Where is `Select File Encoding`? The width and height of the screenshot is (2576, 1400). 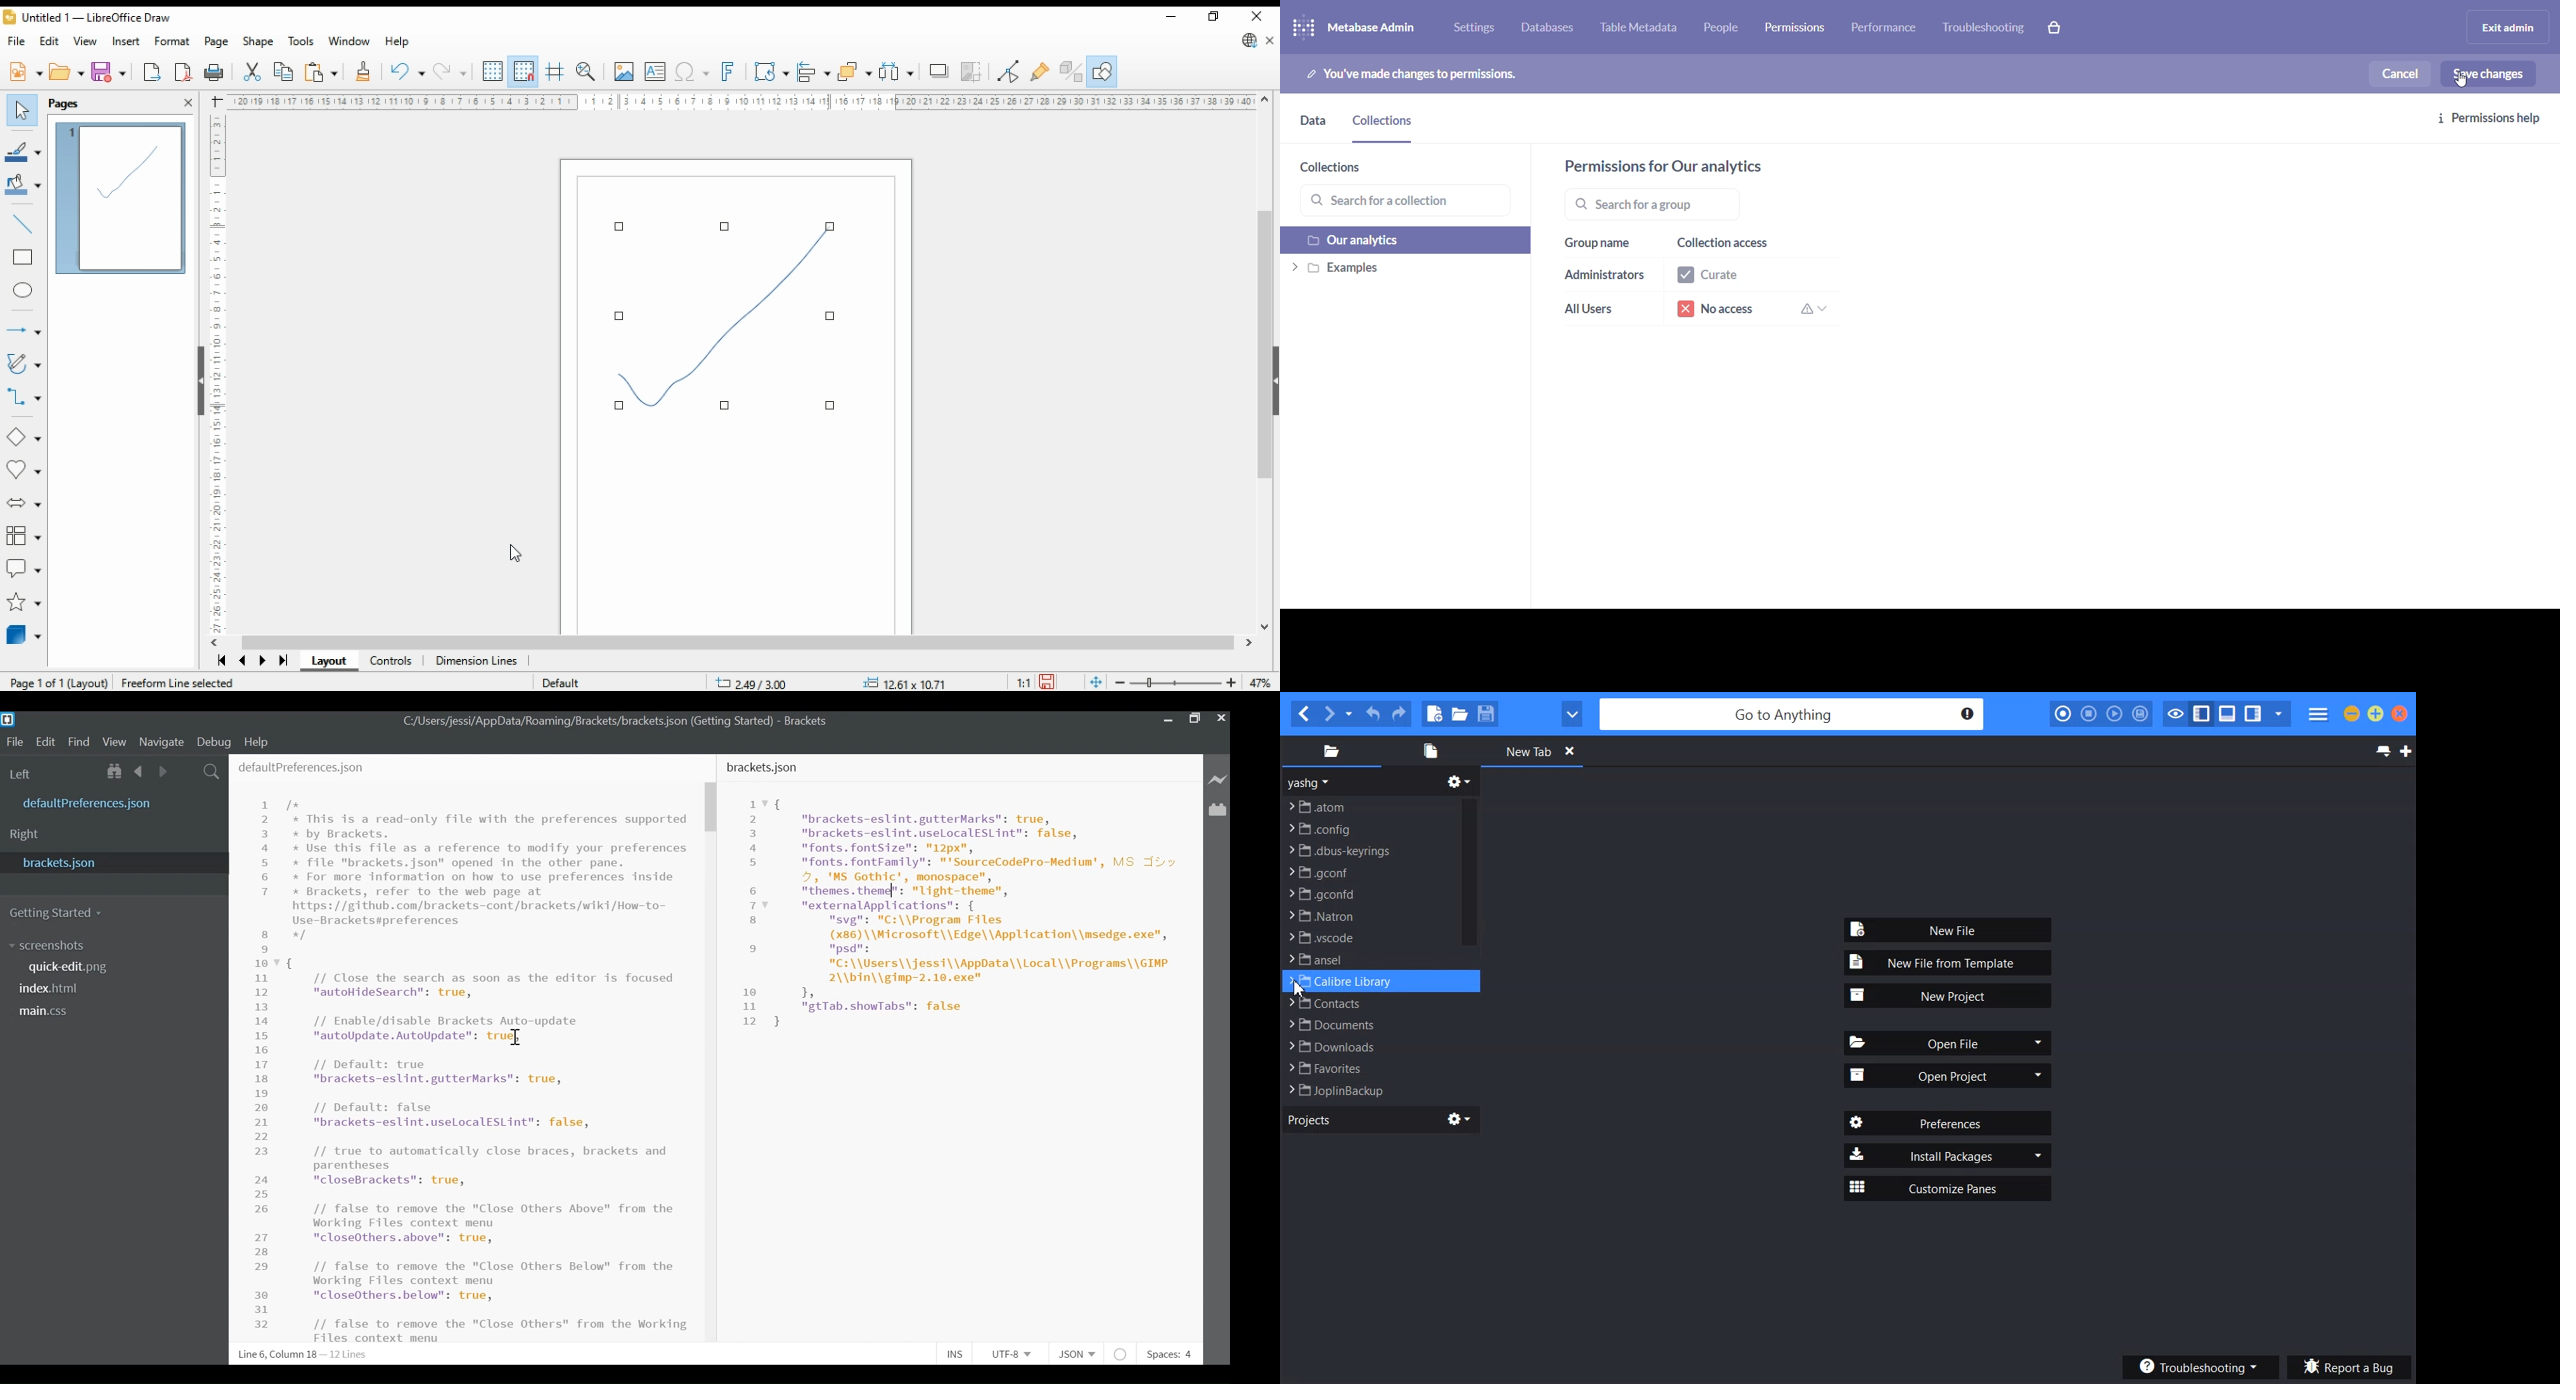 Select File Encoding is located at coordinates (1012, 1356).